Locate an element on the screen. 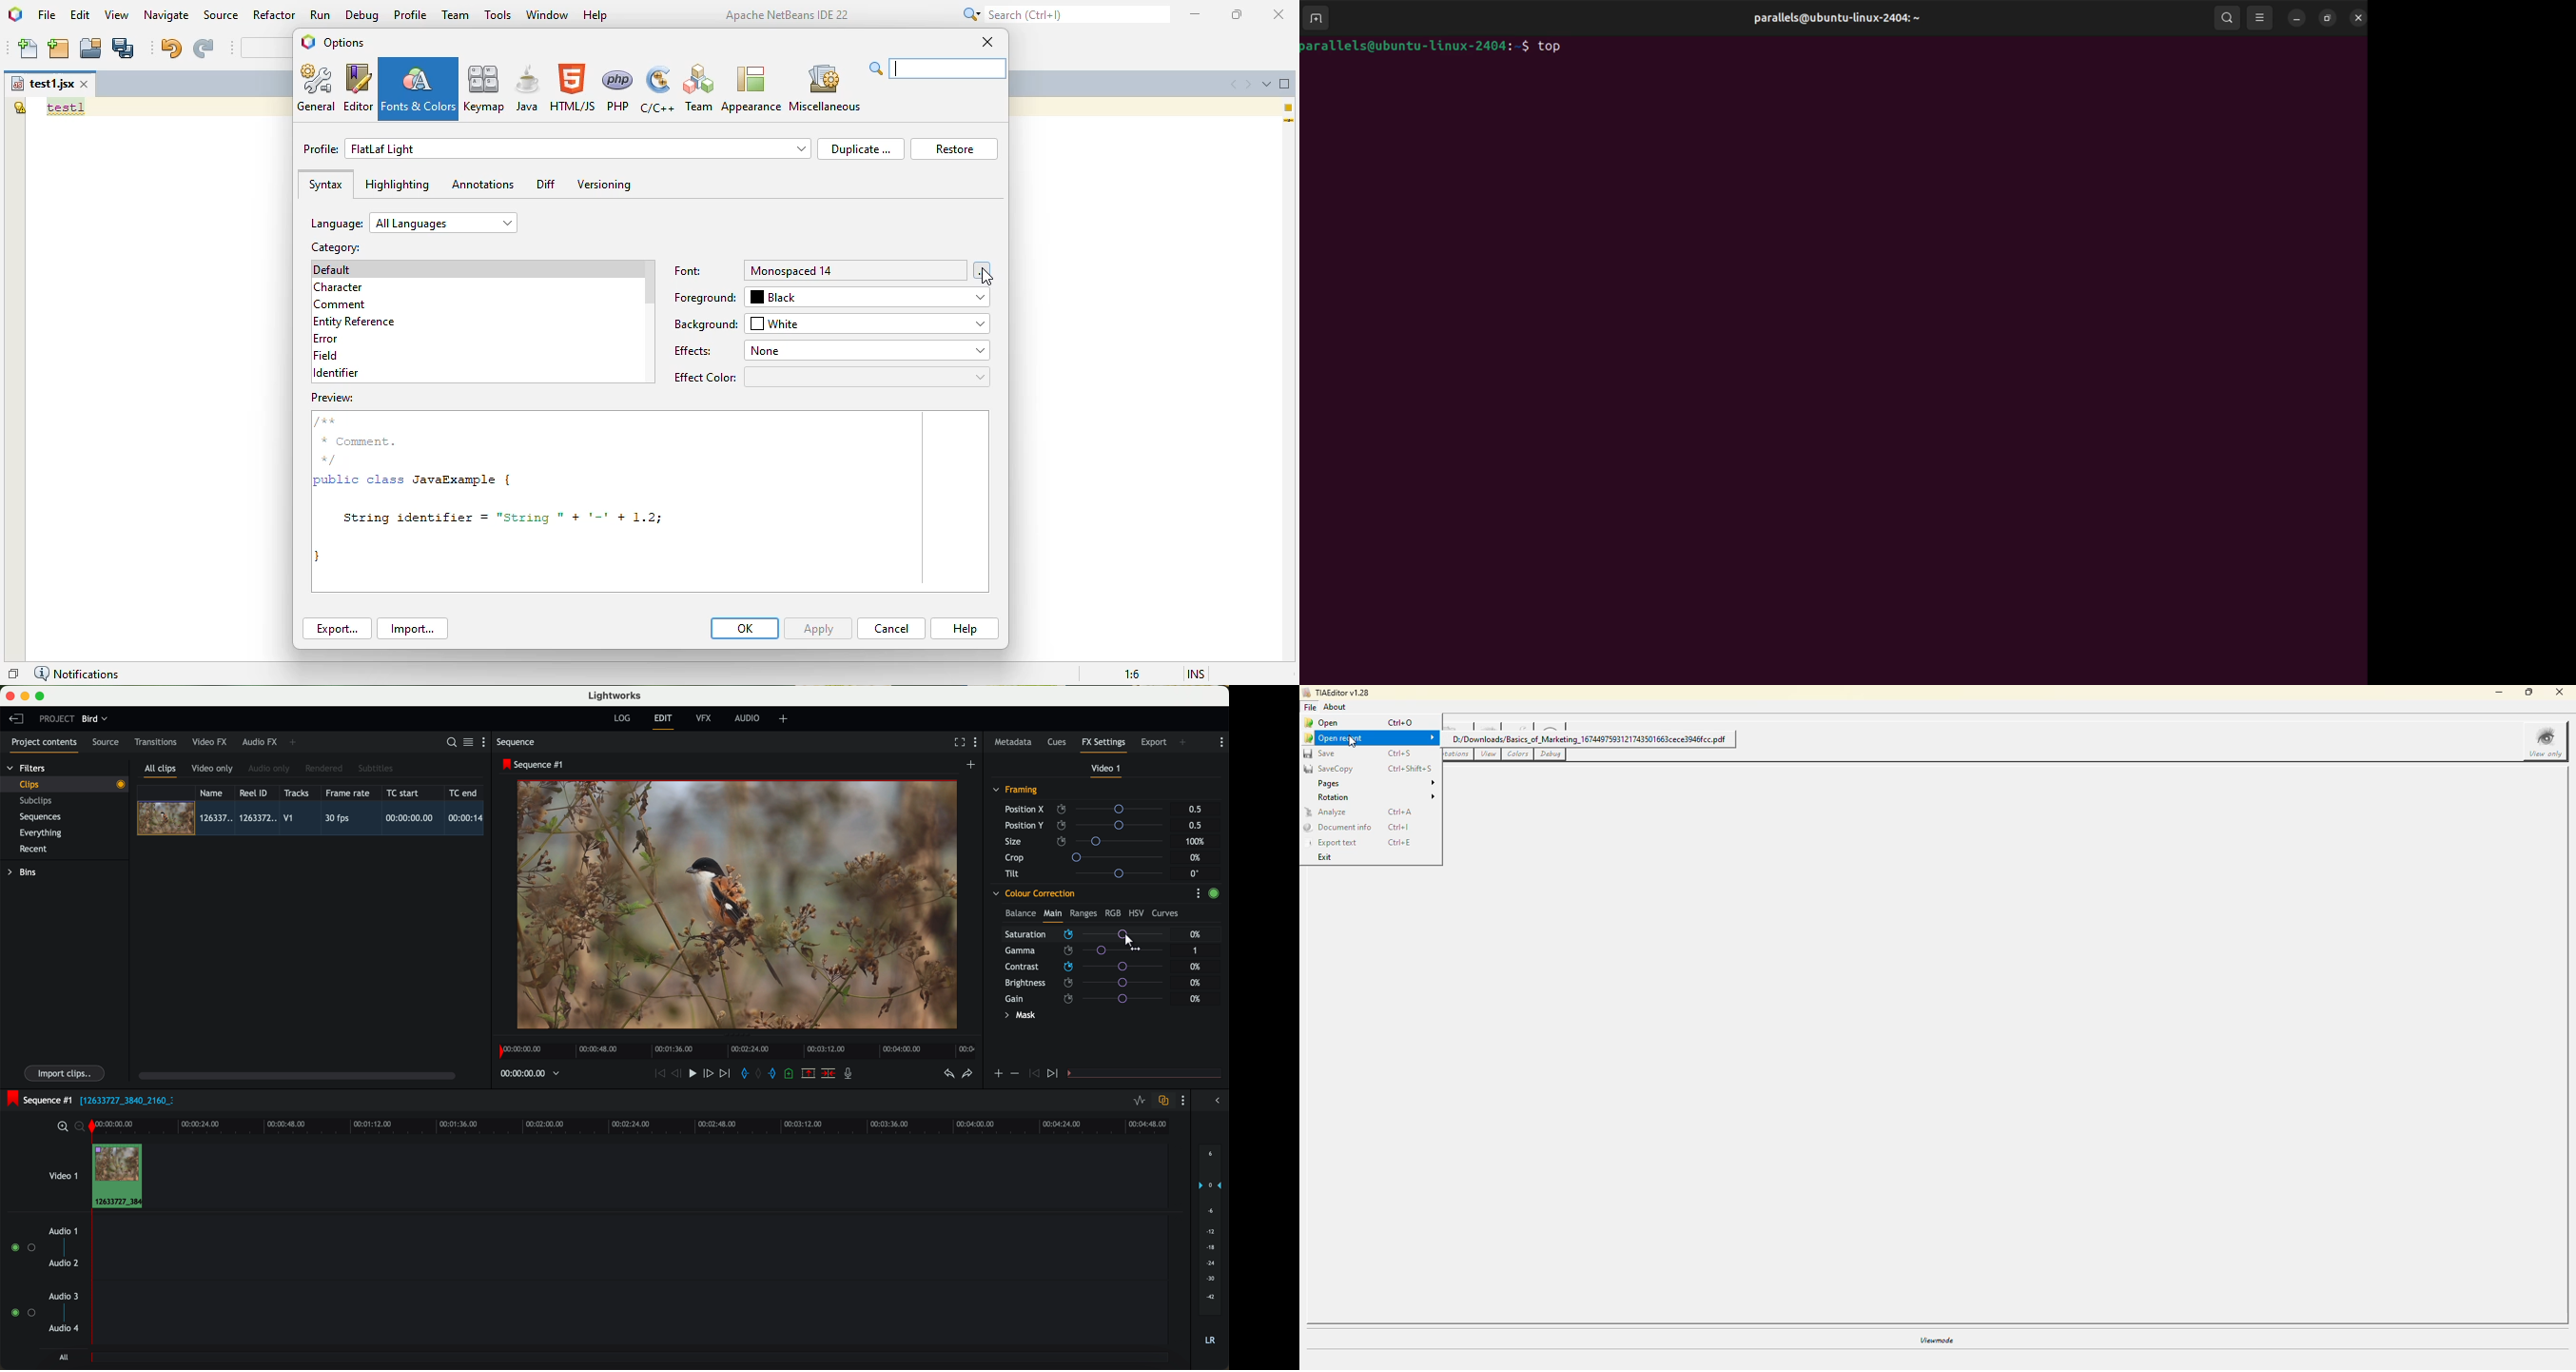 The image size is (2576, 1372). effect color: is located at coordinates (830, 376).